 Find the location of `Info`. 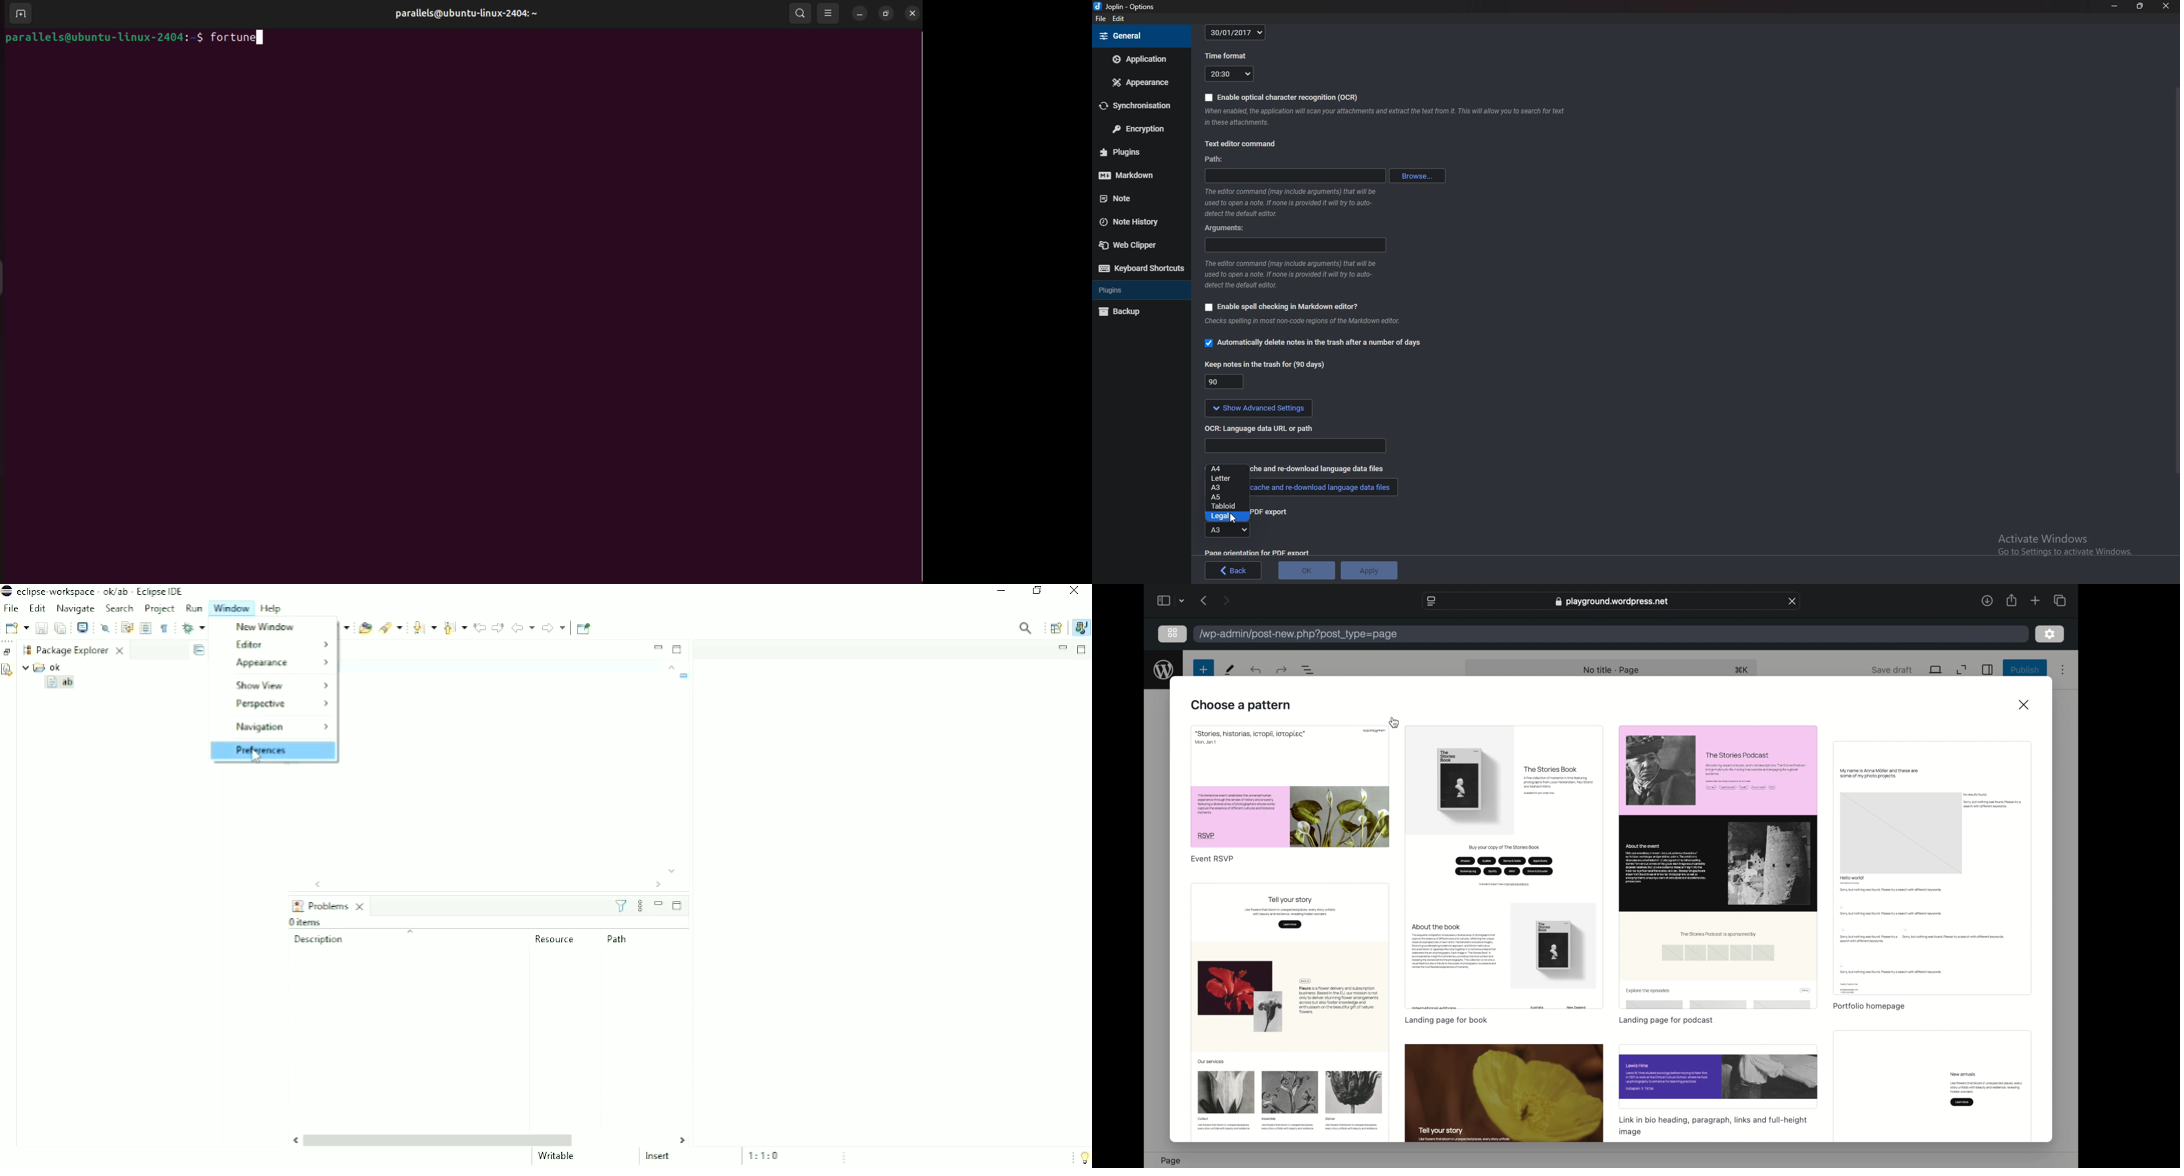

Info is located at coordinates (1387, 117).